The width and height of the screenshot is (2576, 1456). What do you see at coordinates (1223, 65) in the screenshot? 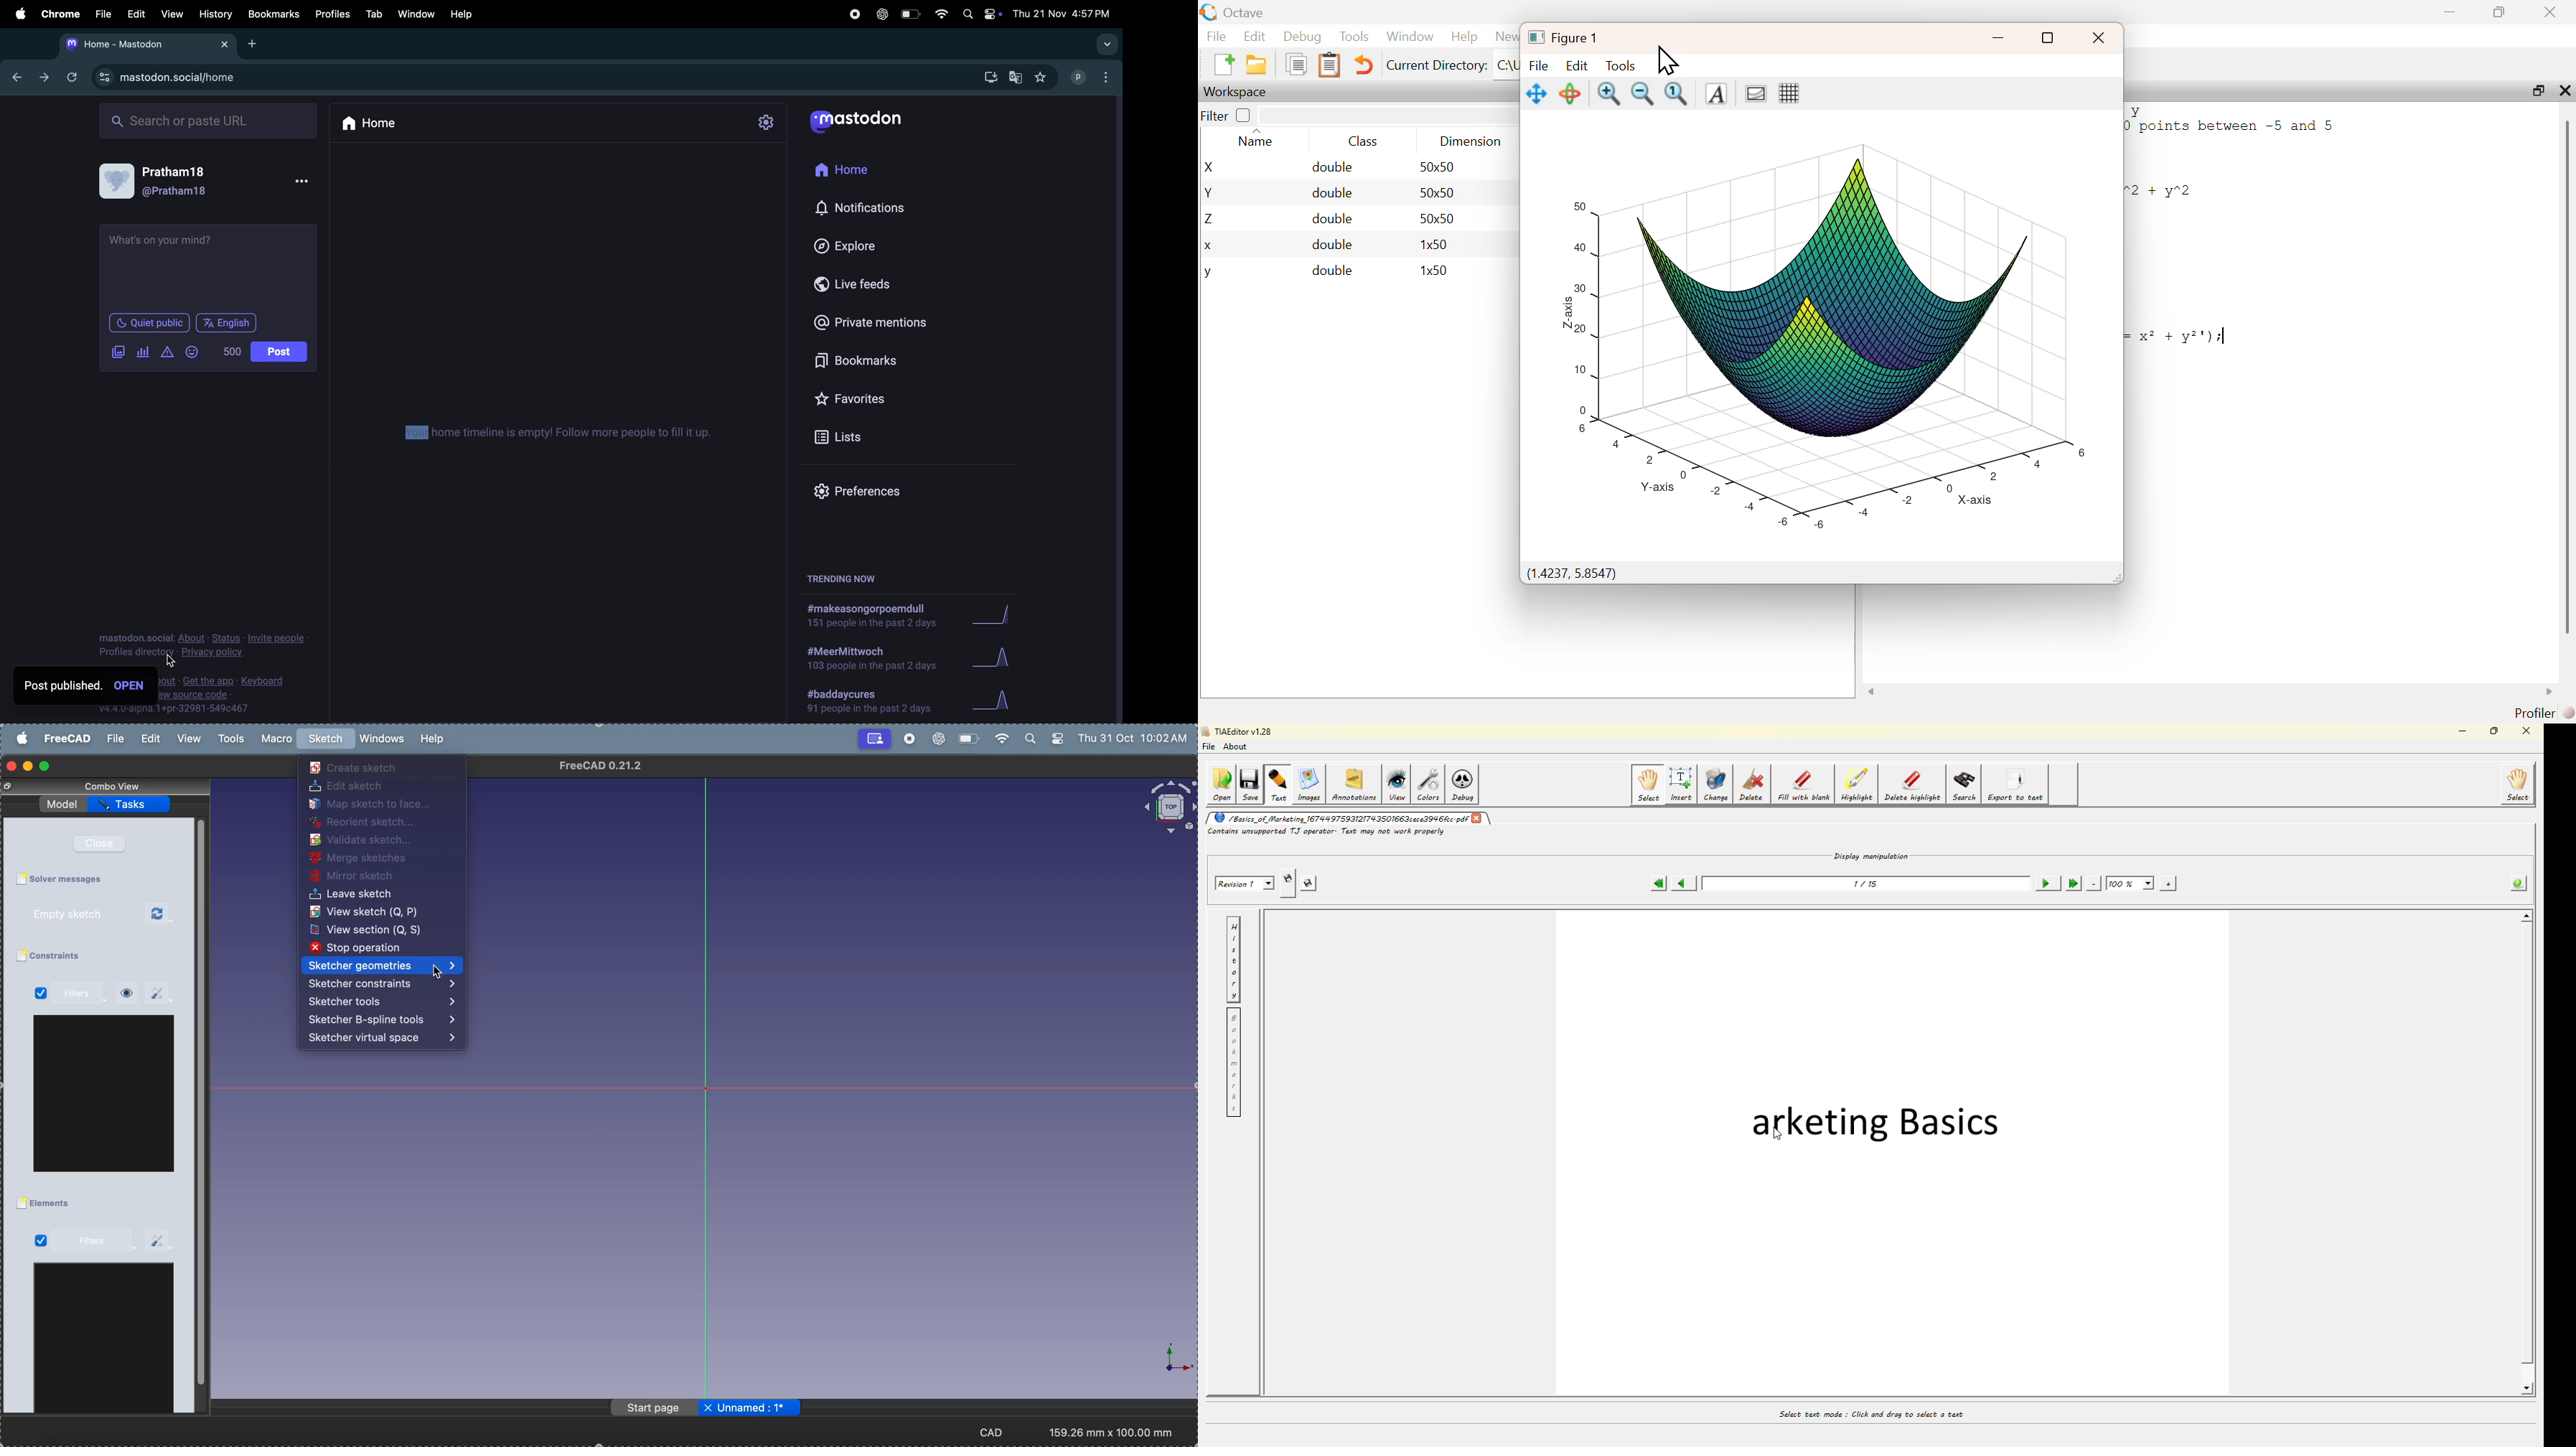
I see `New File` at bounding box center [1223, 65].